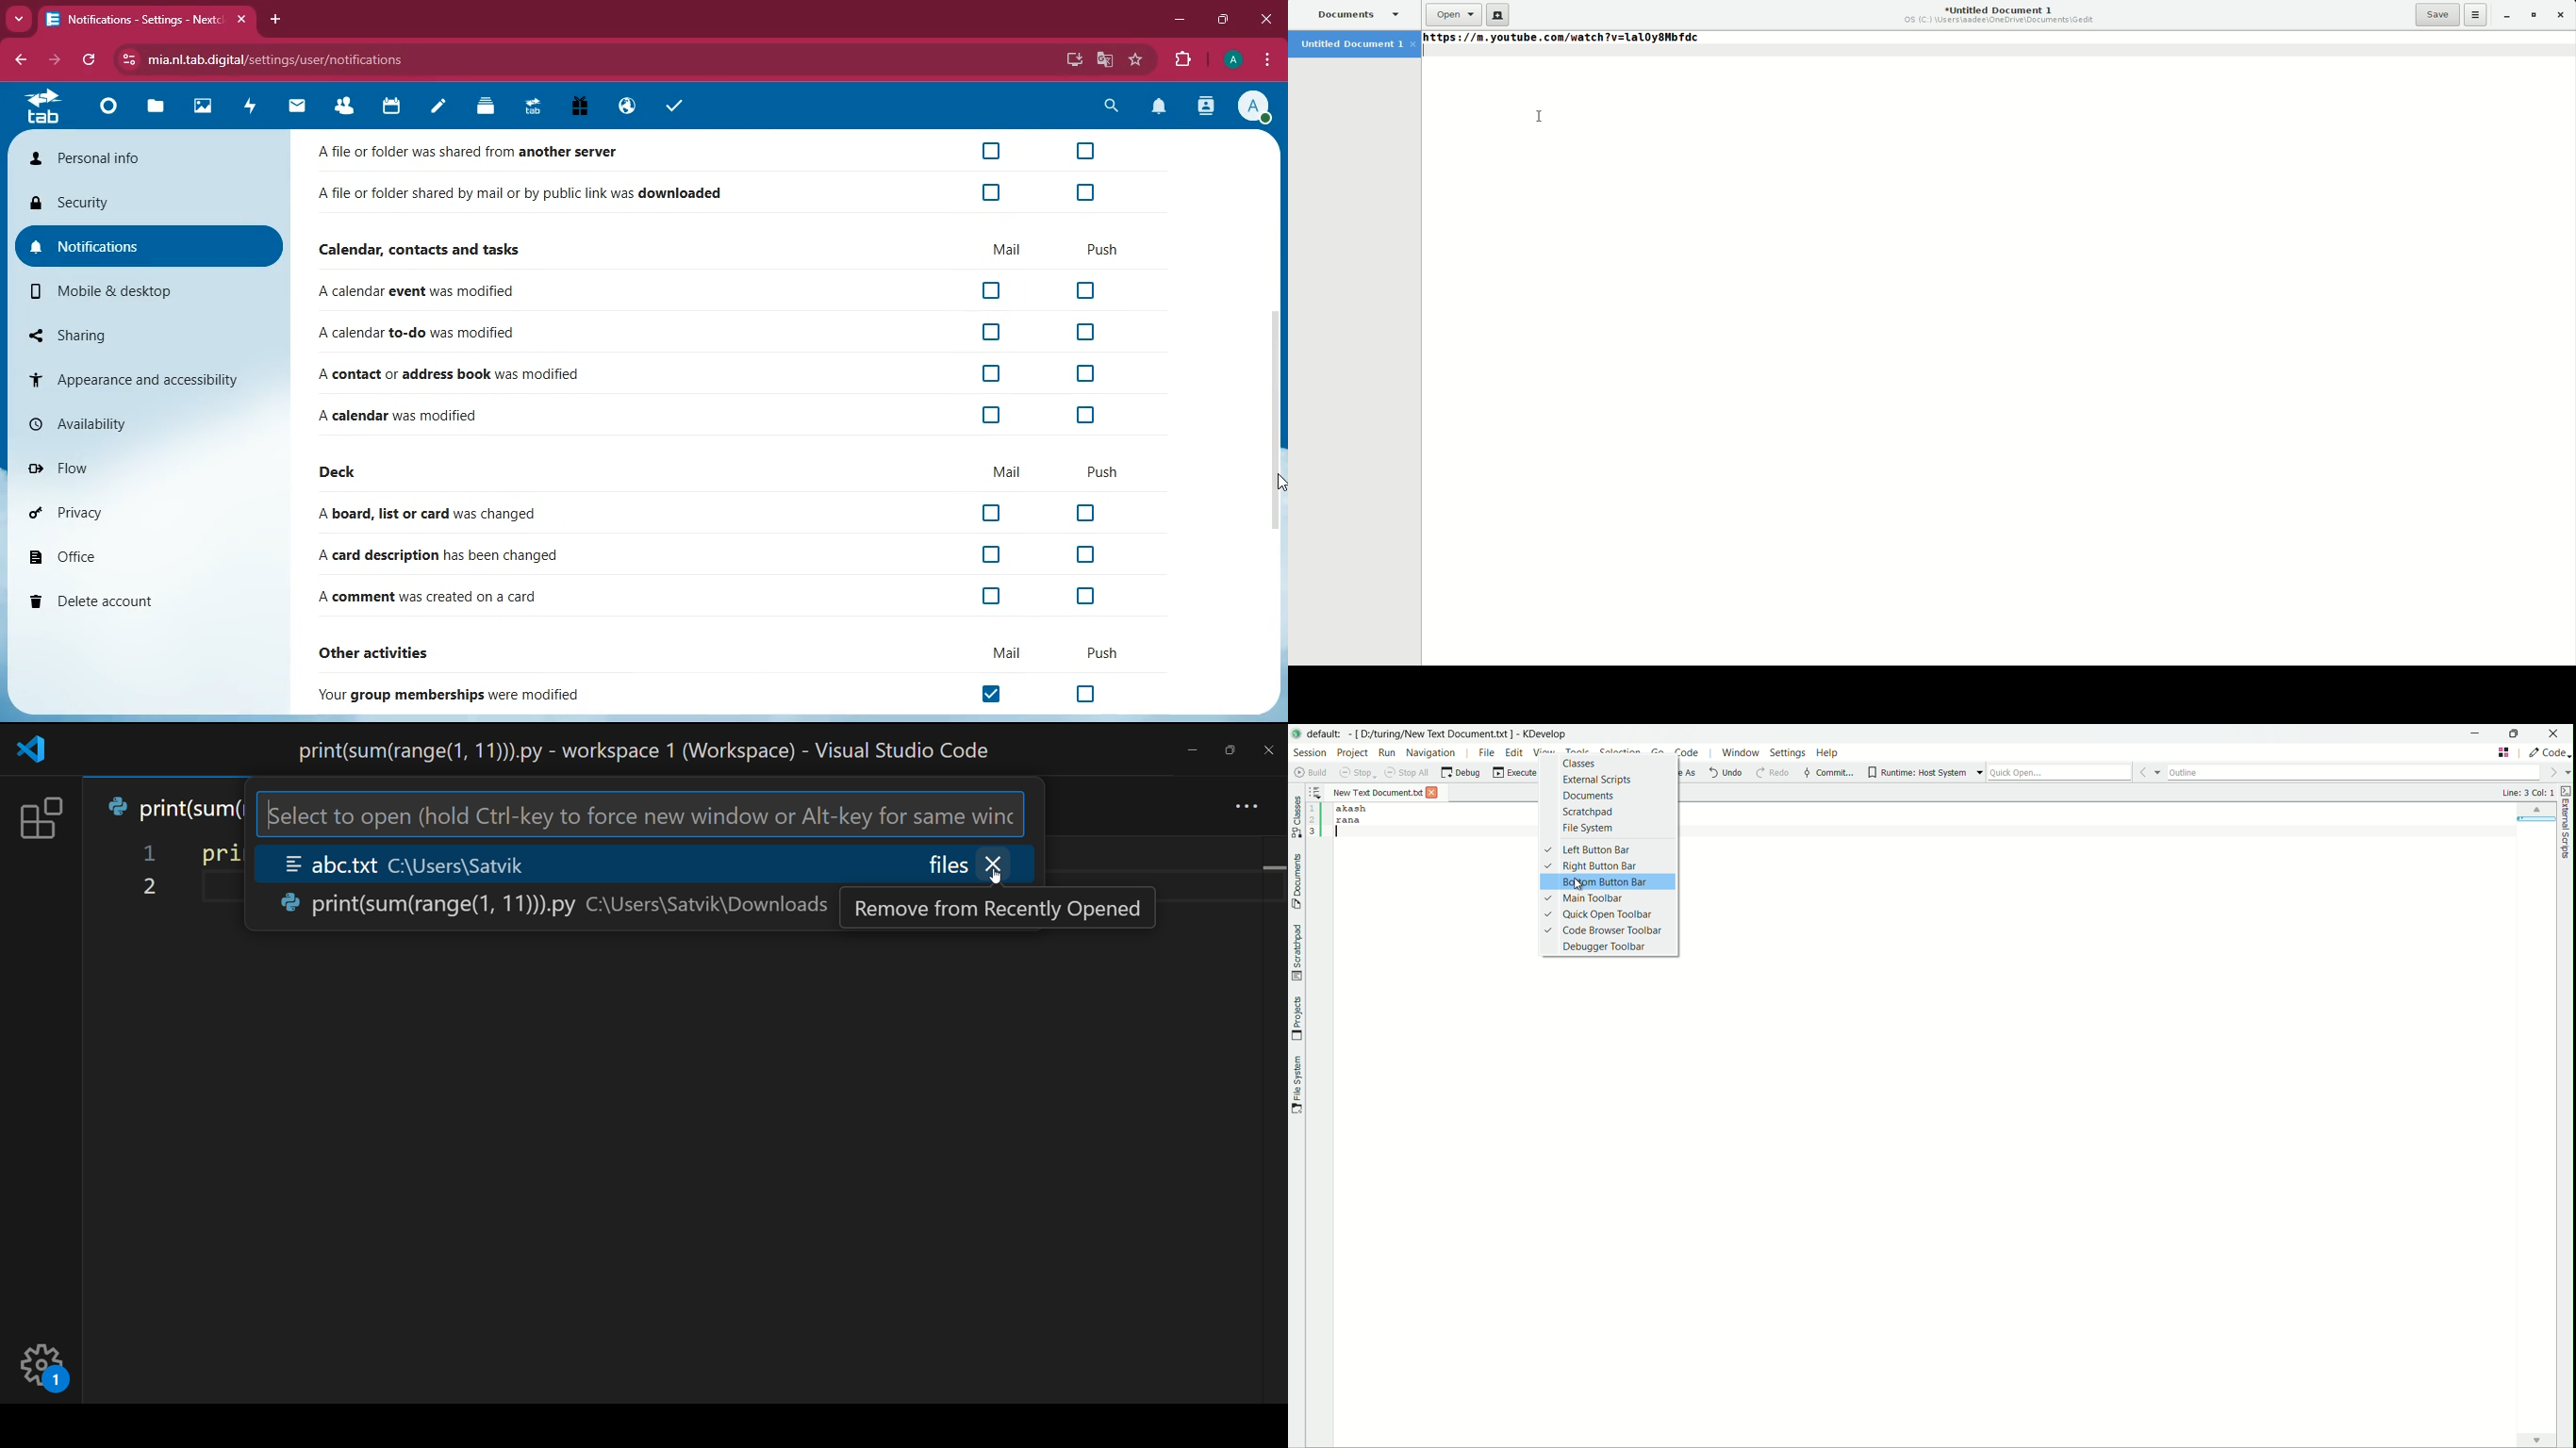  I want to click on calendar, so click(391, 107).